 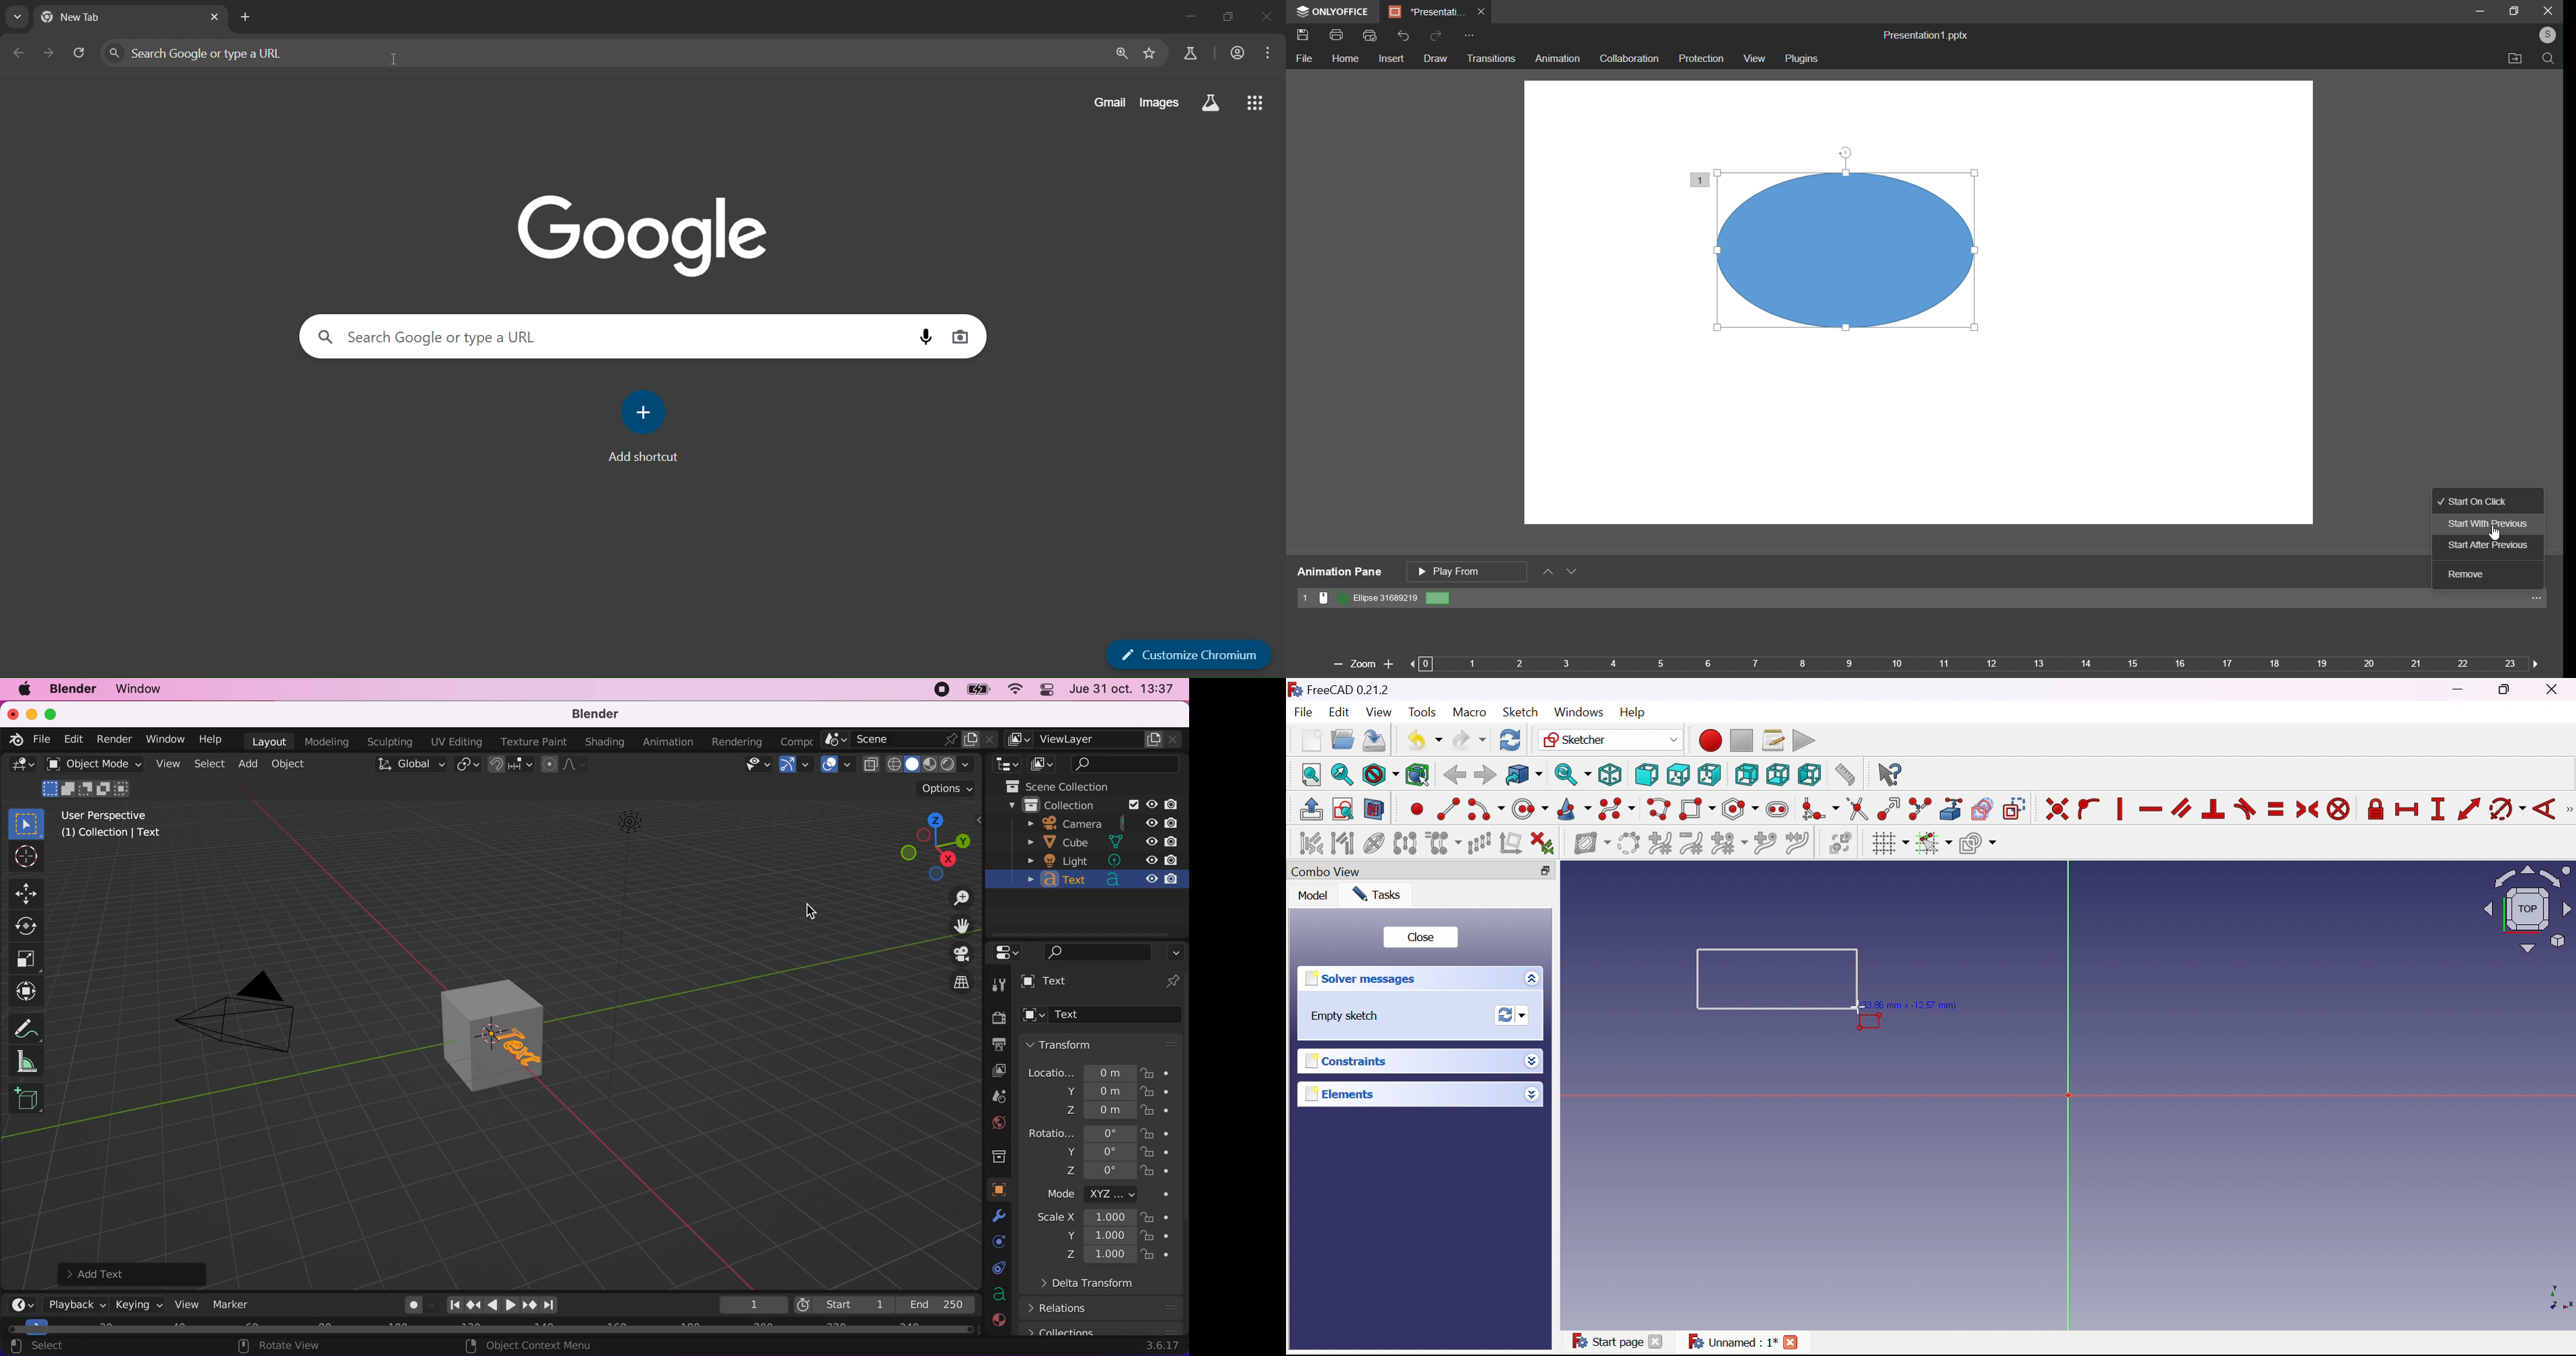 What do you see at coordinates (2118, 809) in the screenshot?
I see `Vertically` at bounding box center [2118, 809].